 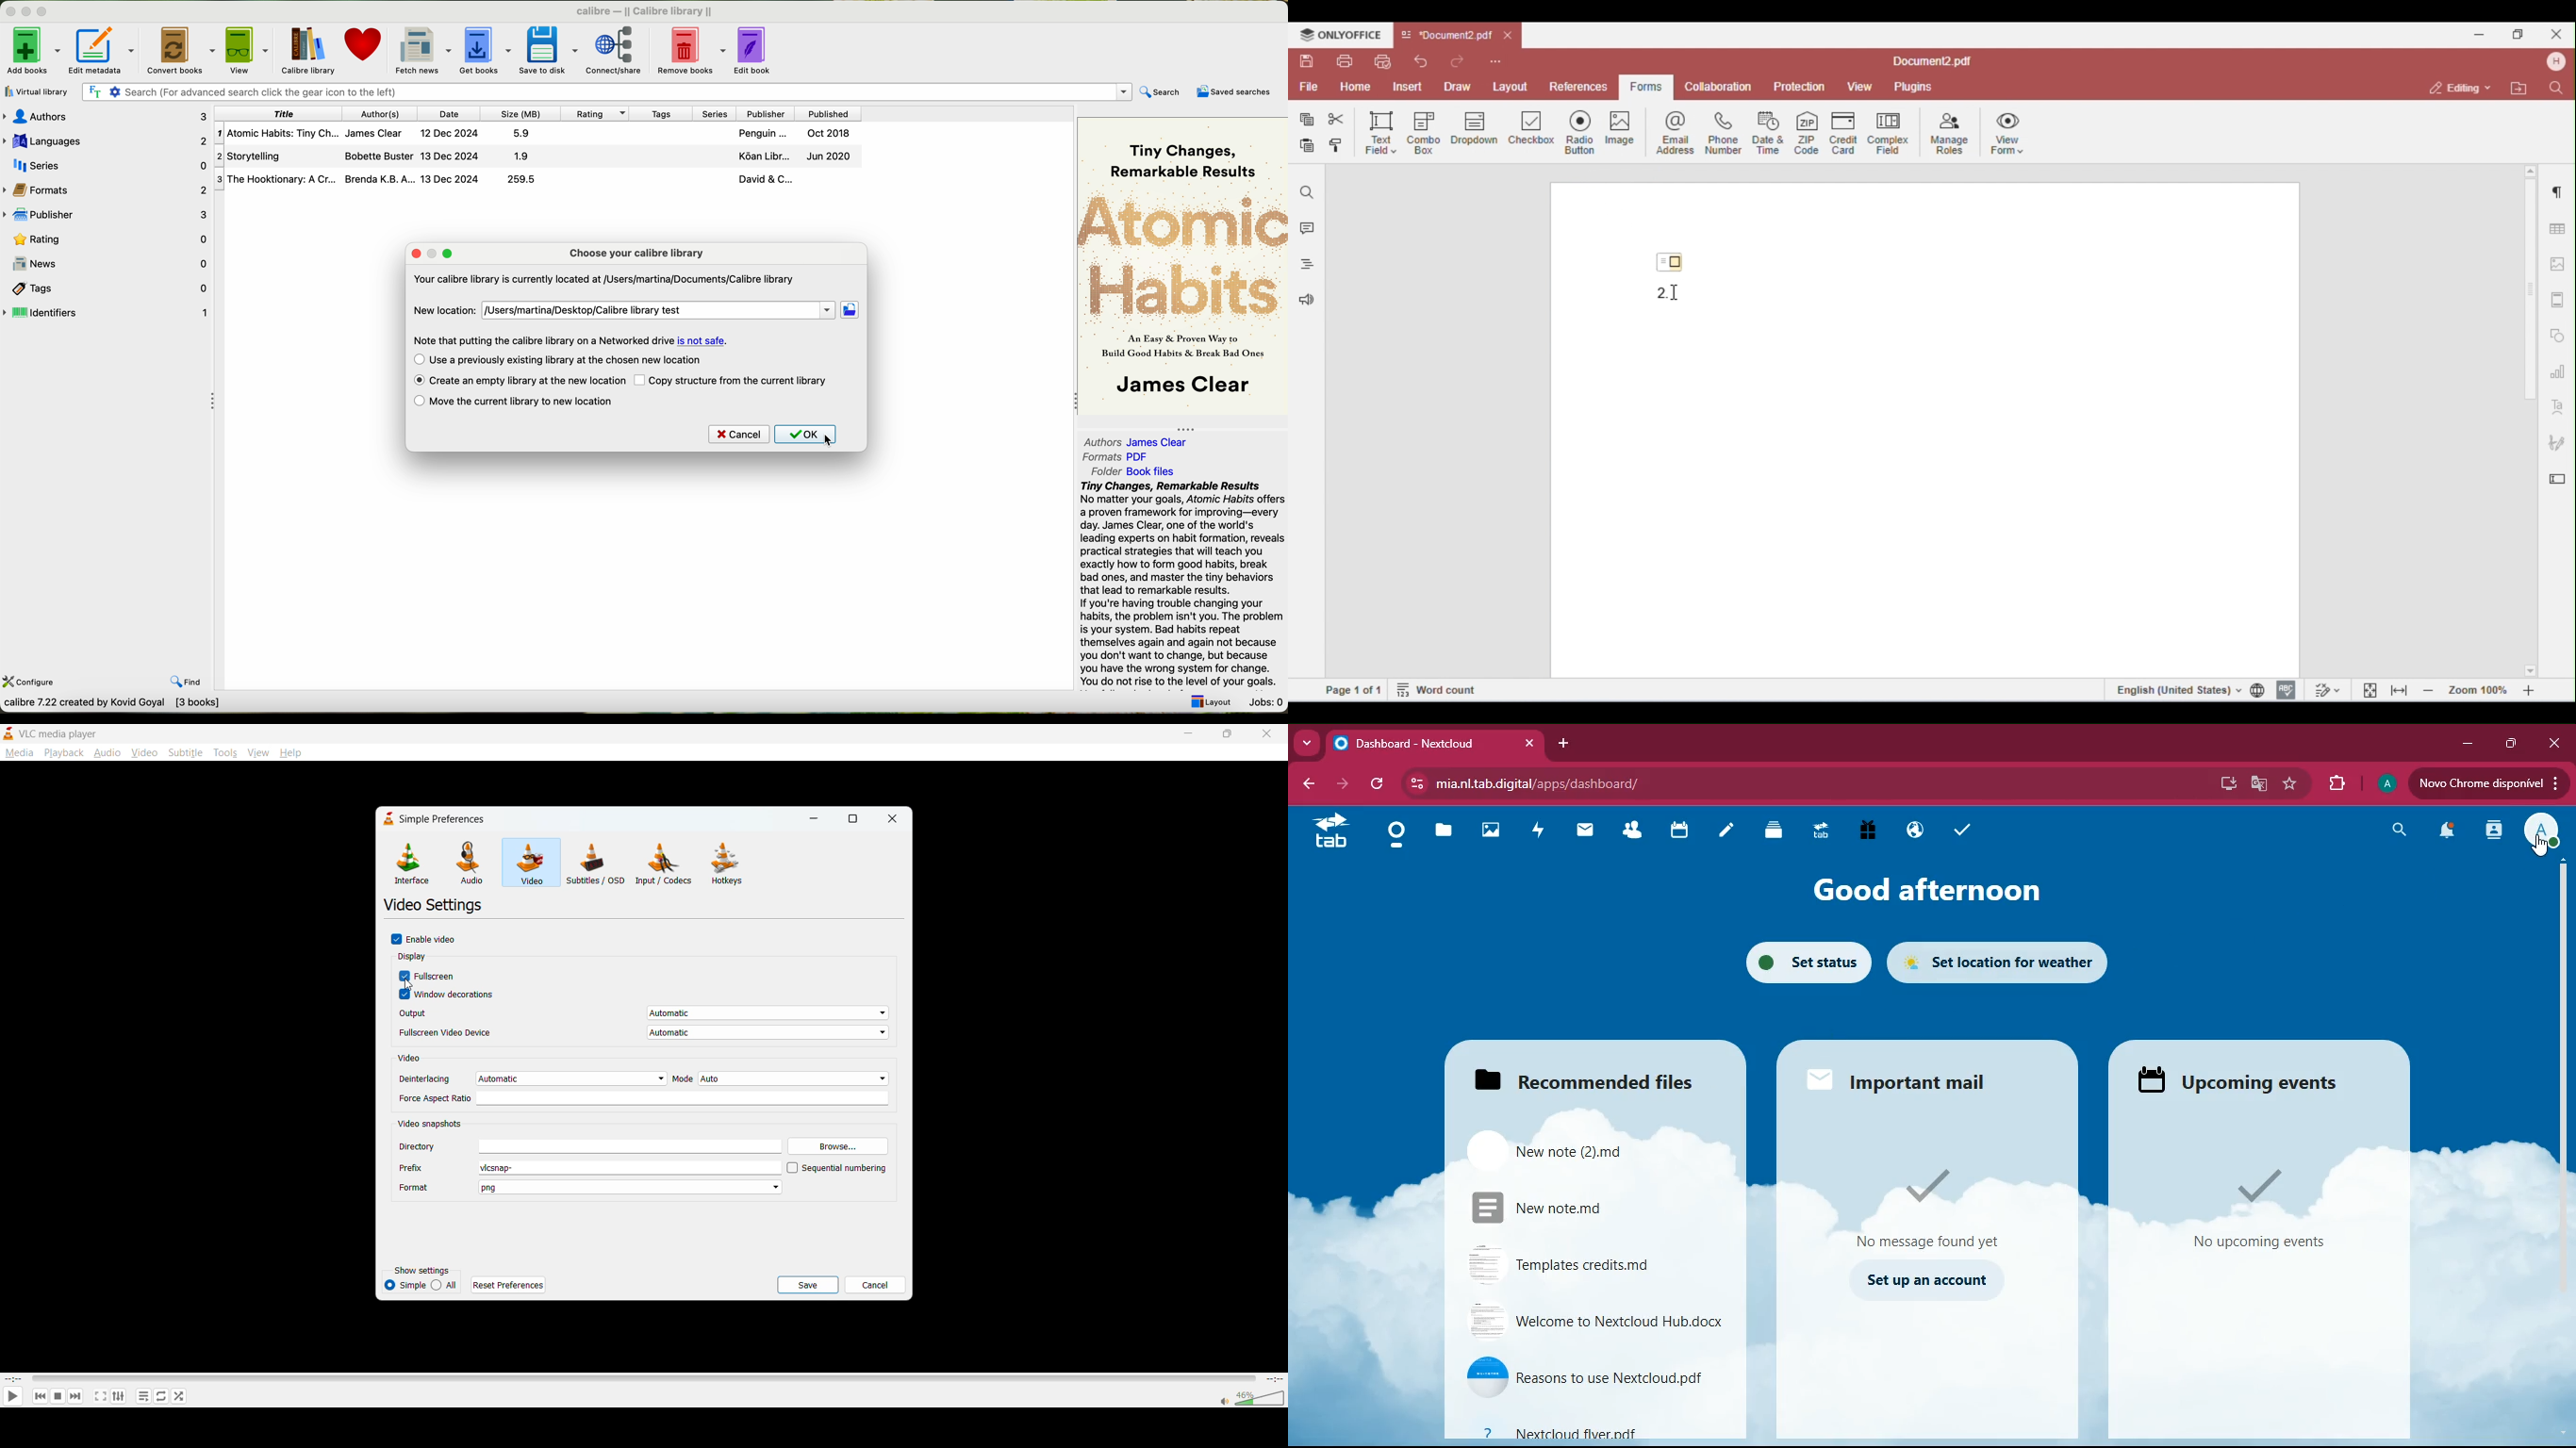 I want to click on enable create an empty library, so click(x=518, y=381).